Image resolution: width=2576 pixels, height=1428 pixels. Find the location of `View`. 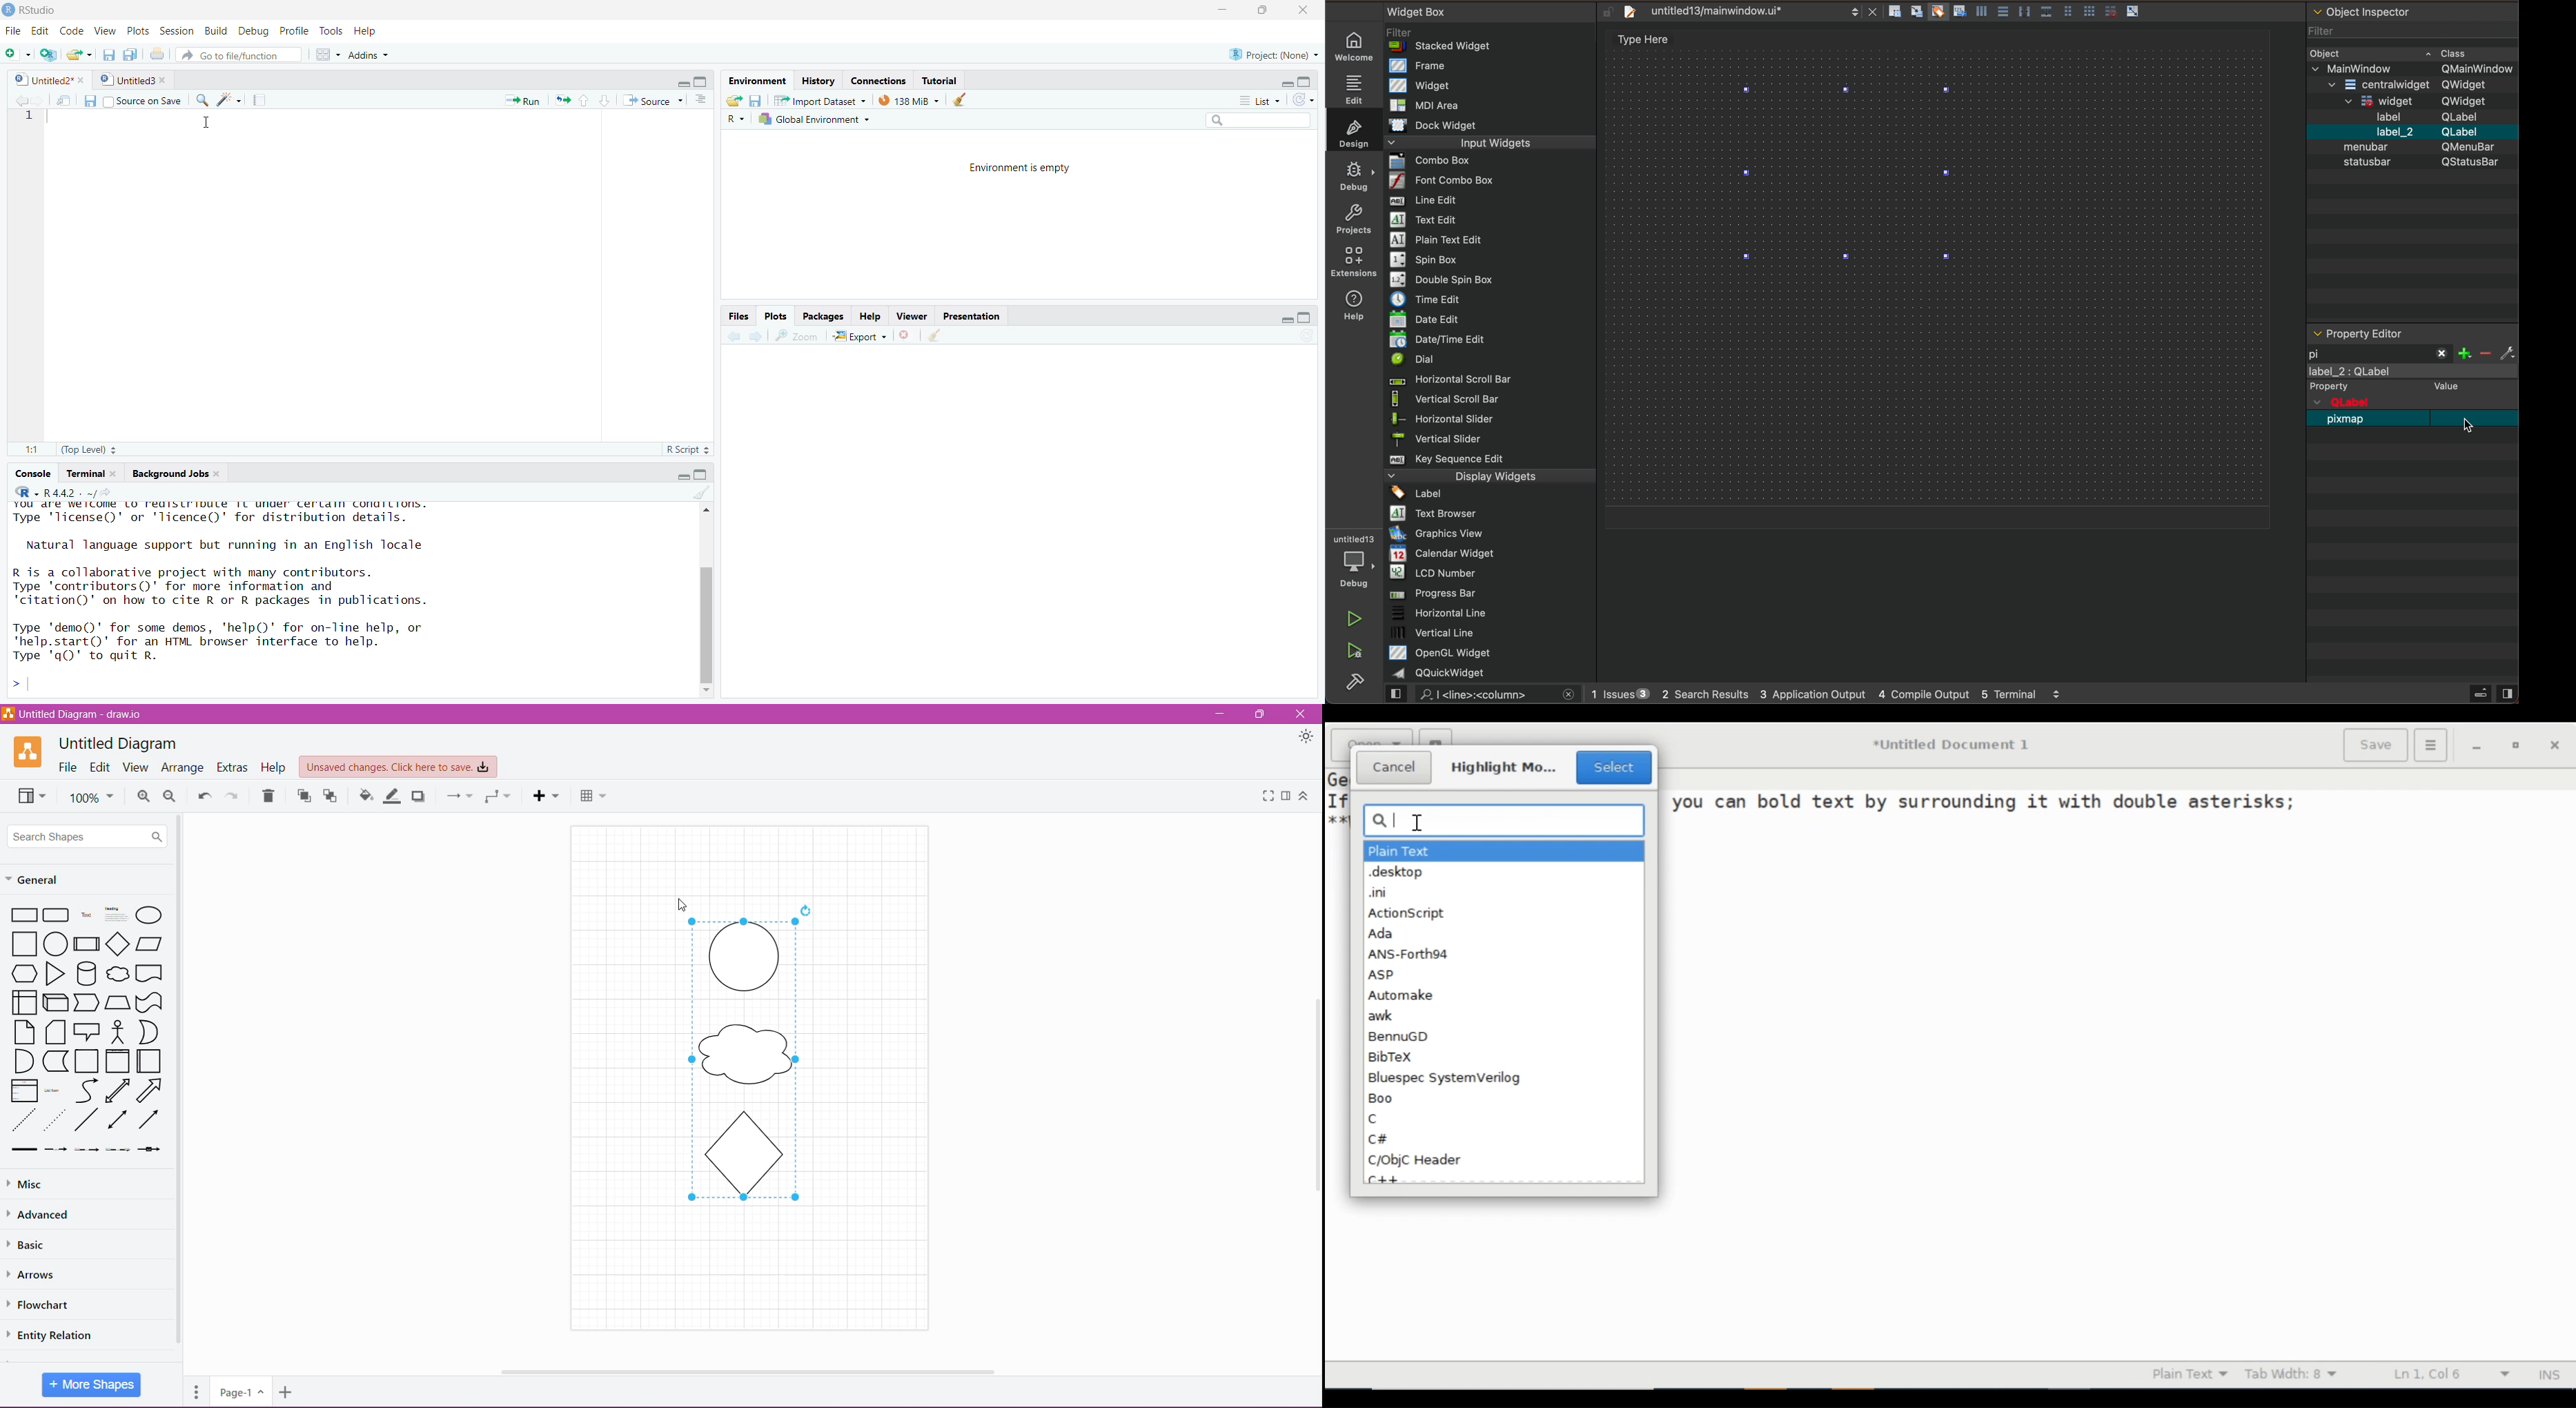

View is located at coordinates (105, 30).